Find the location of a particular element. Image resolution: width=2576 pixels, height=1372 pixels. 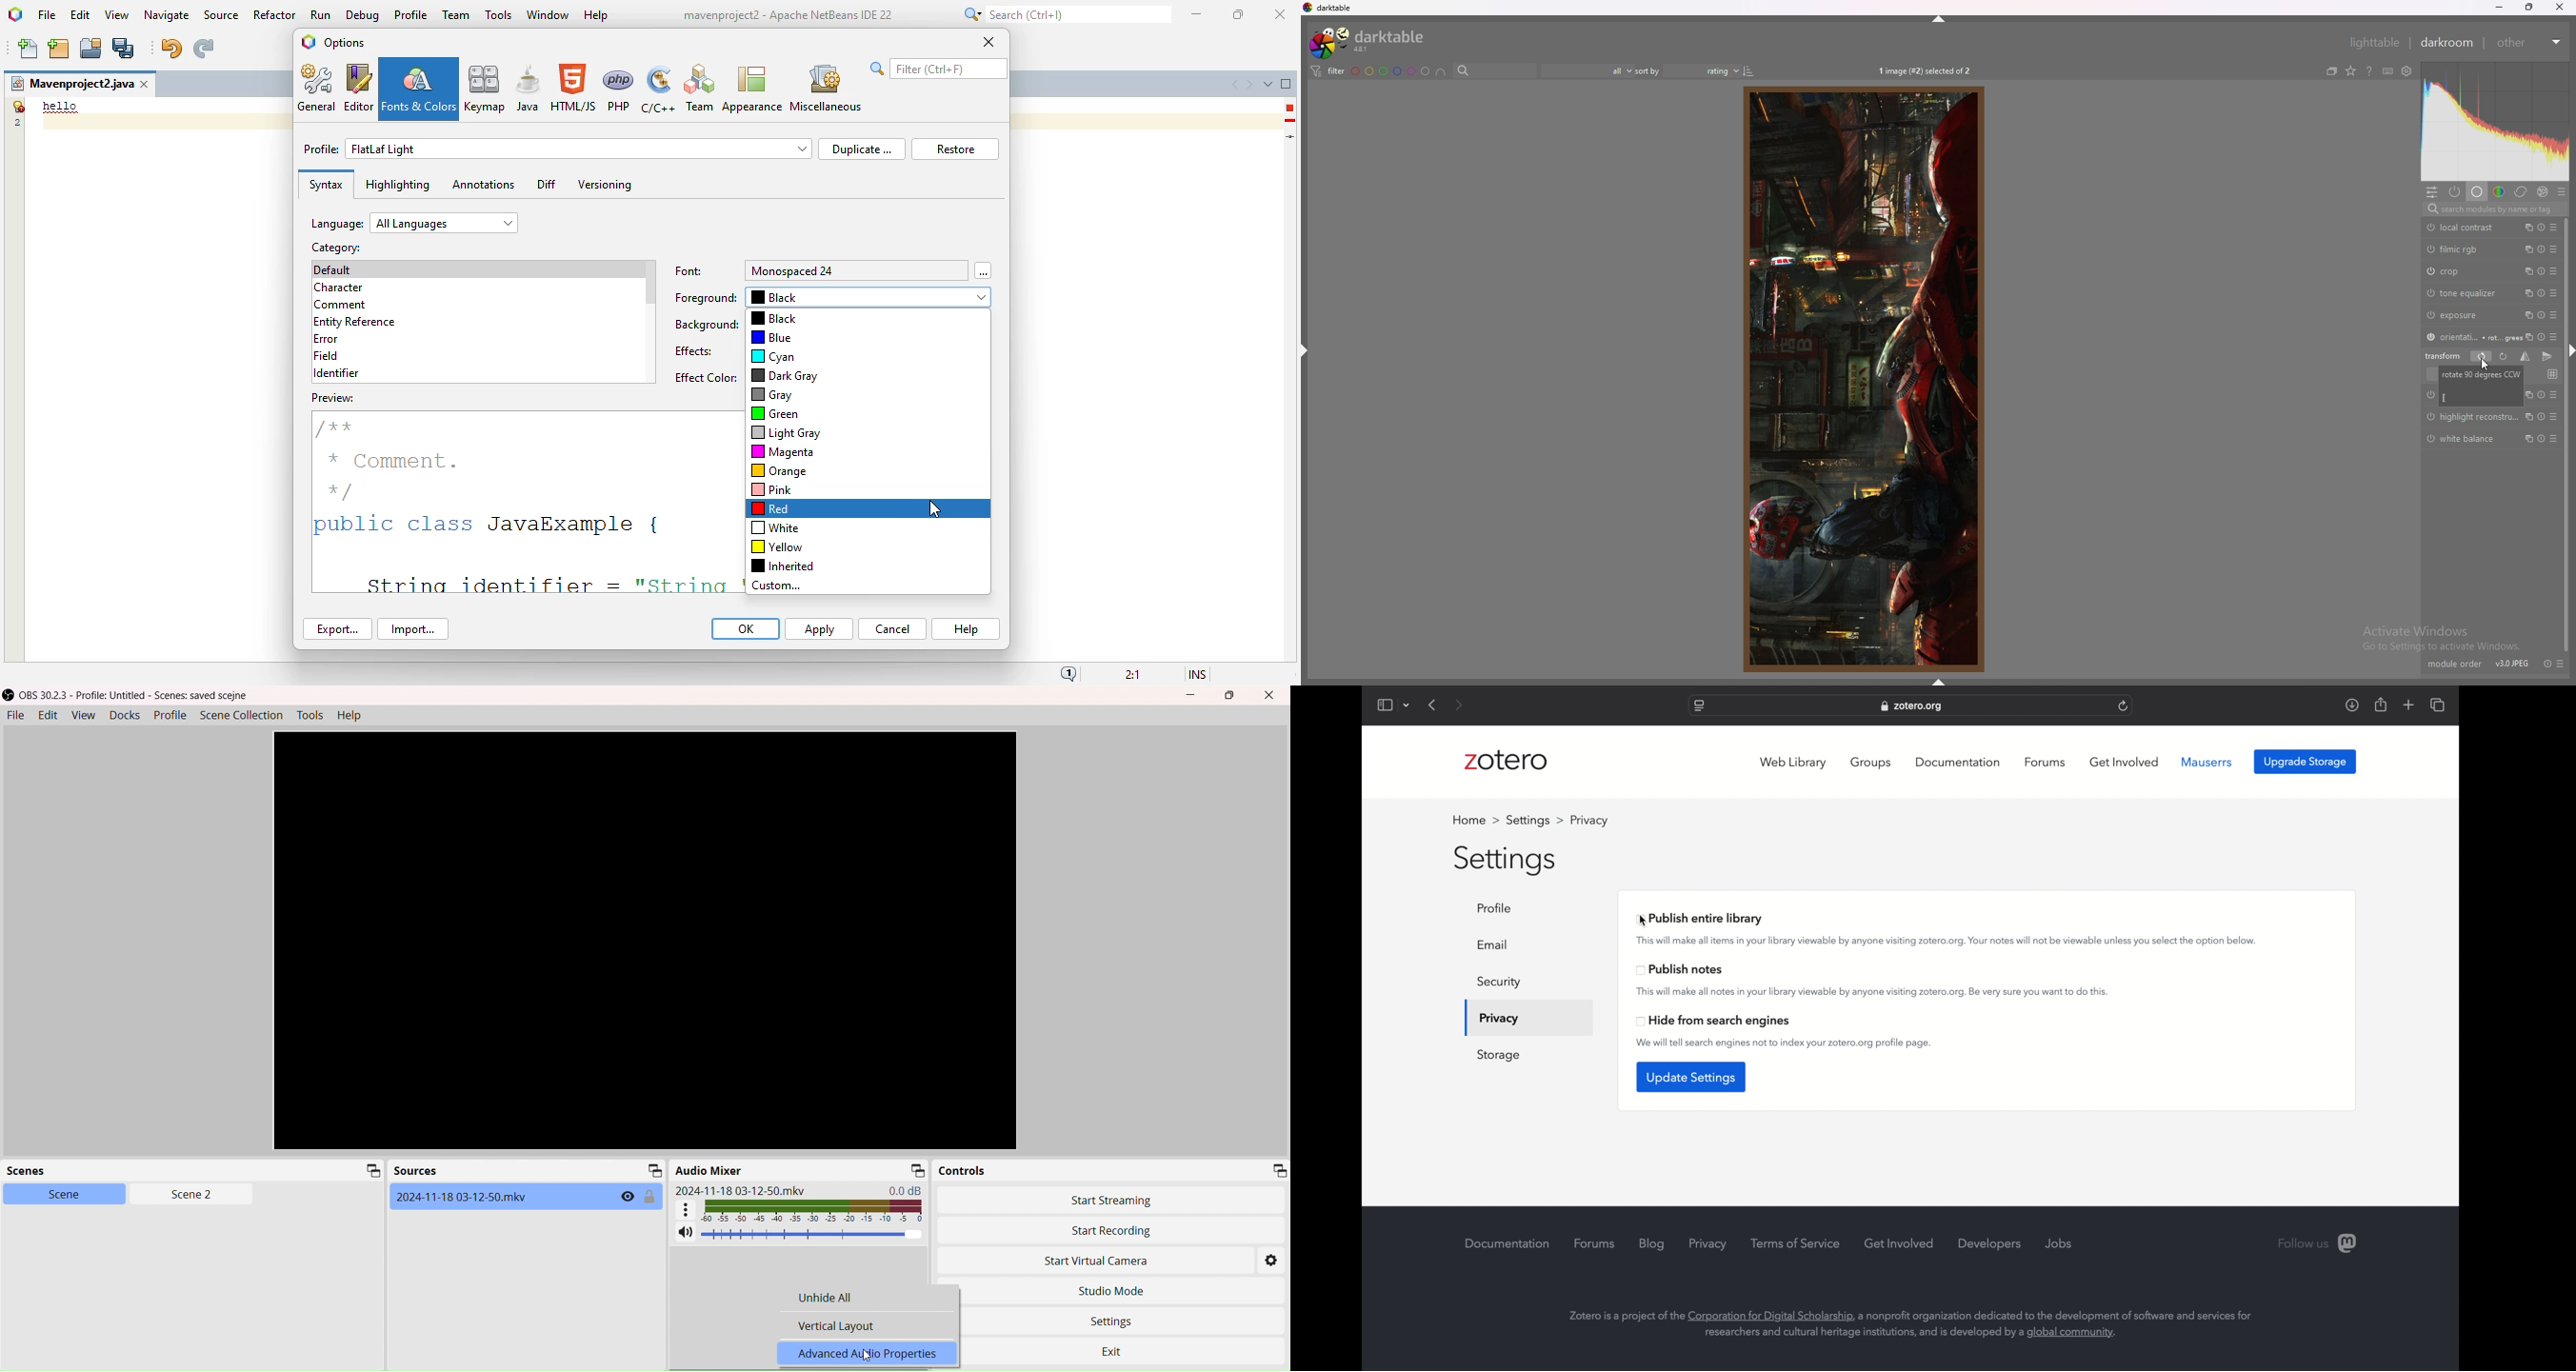

presets is located at coordinates (2553, 335).